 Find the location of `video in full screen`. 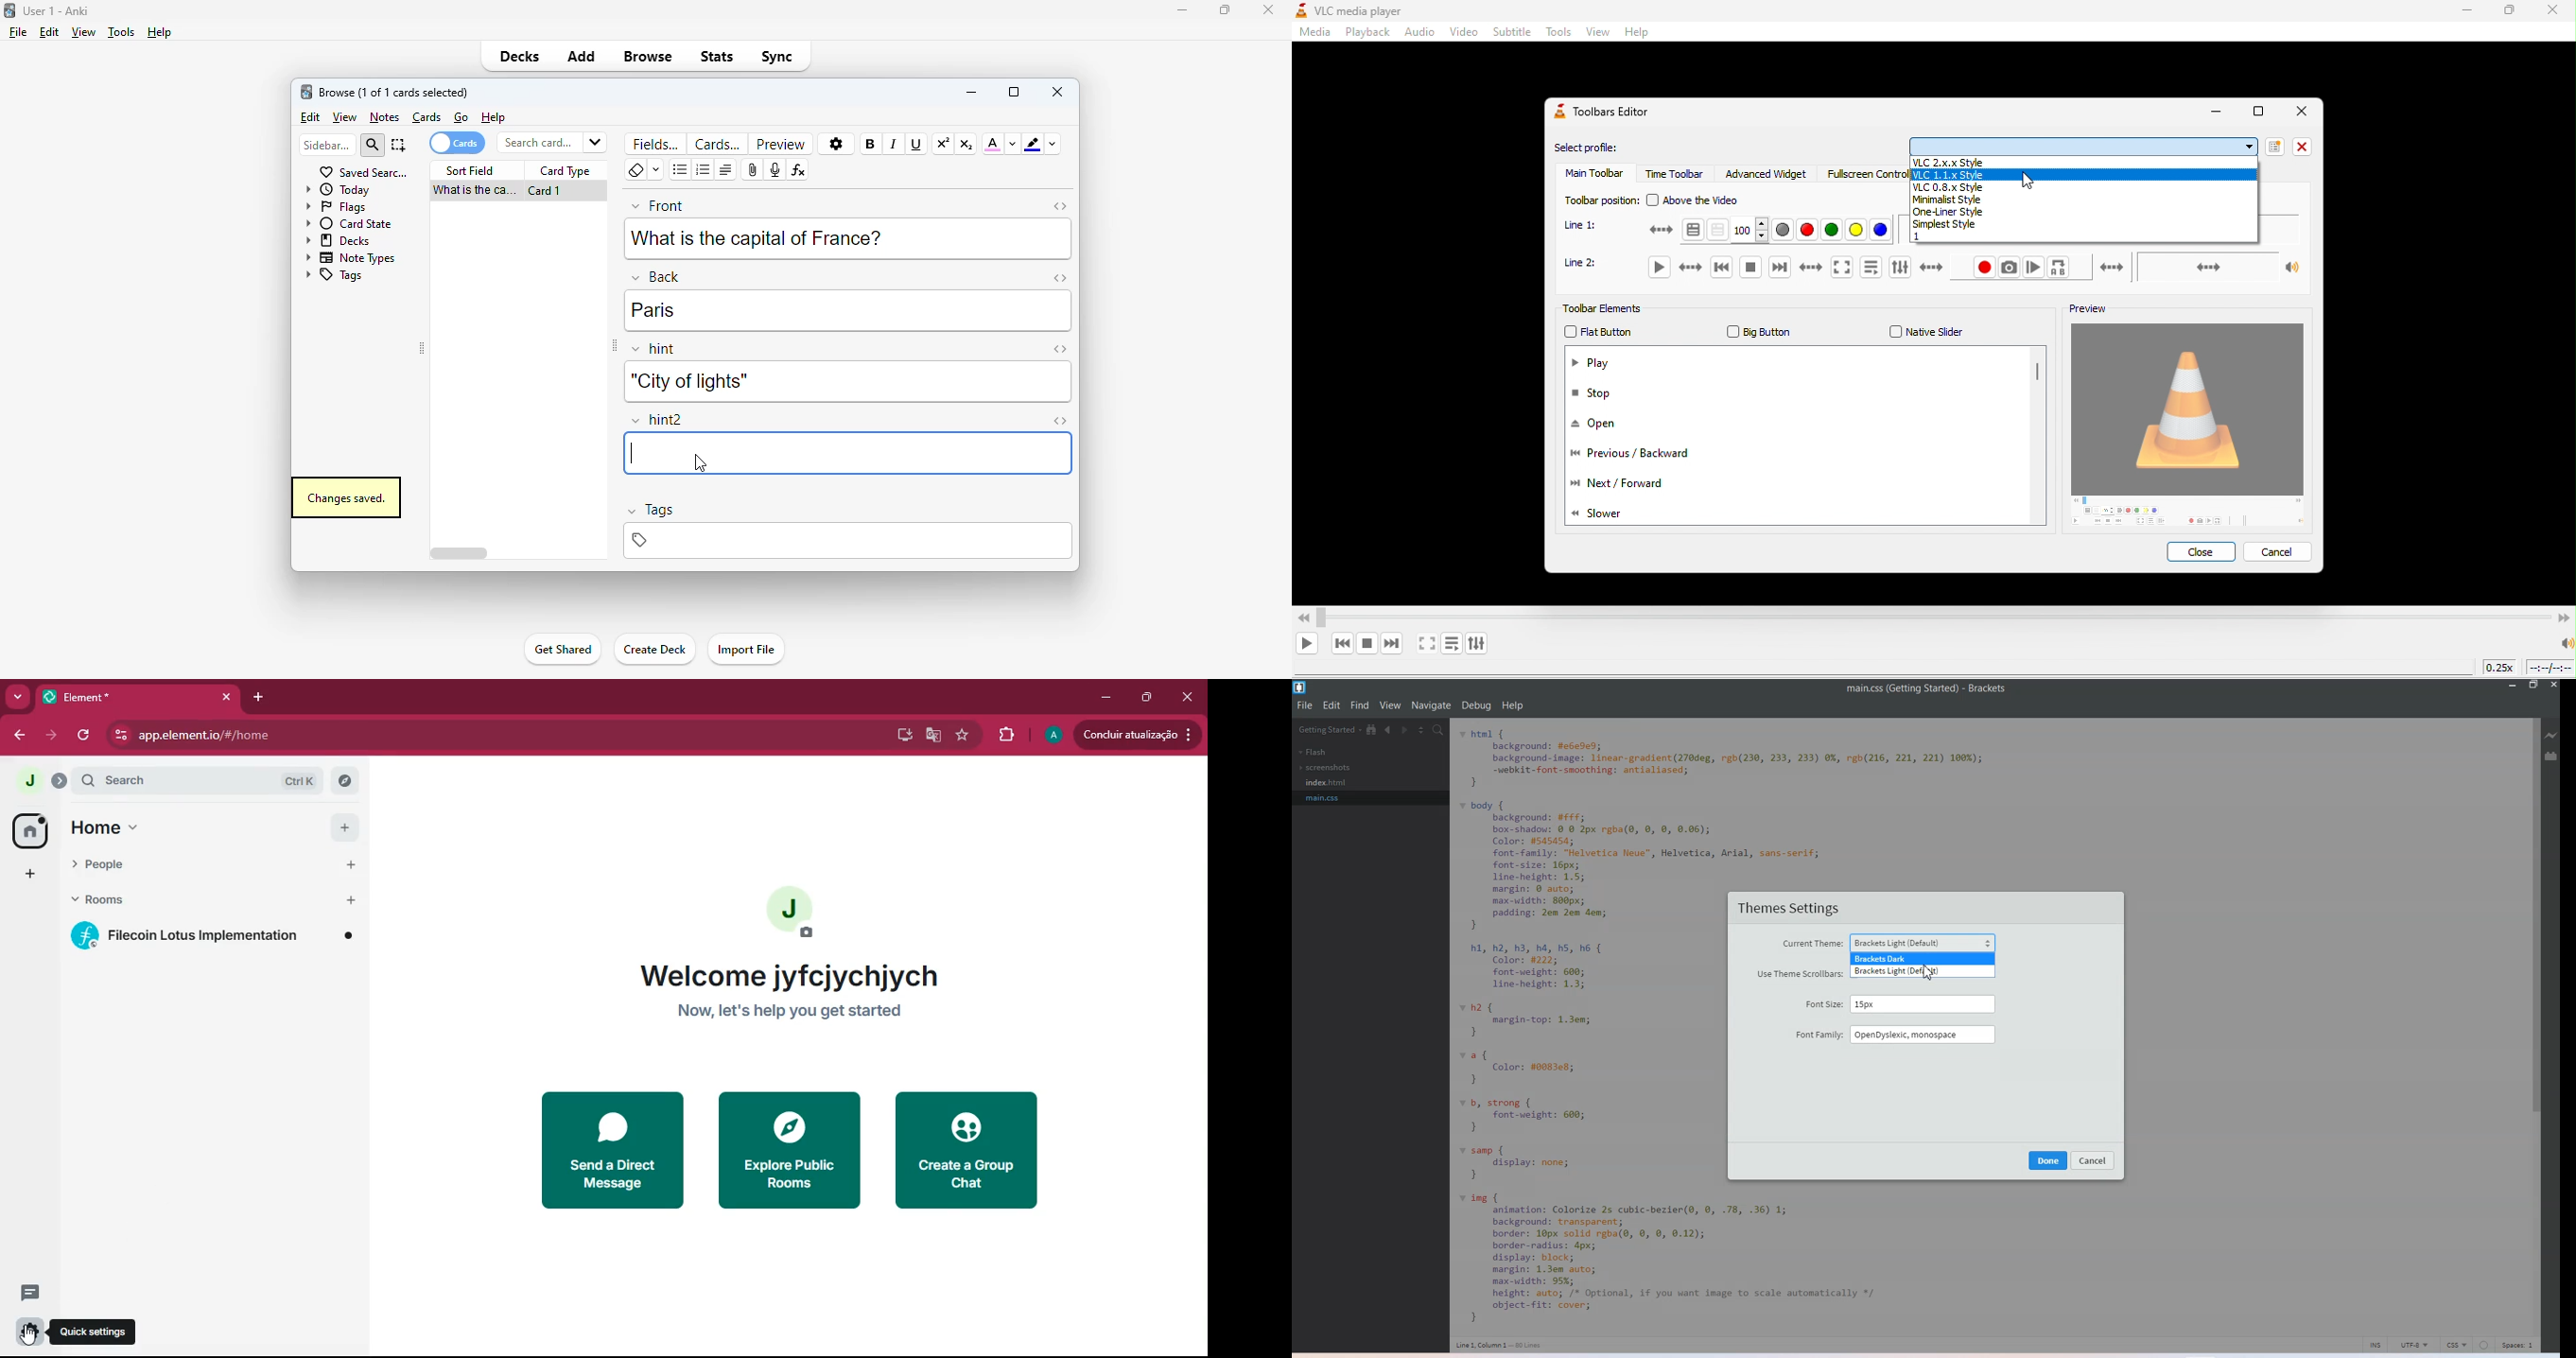

video in full screen is located at coordinates (1428, 644).